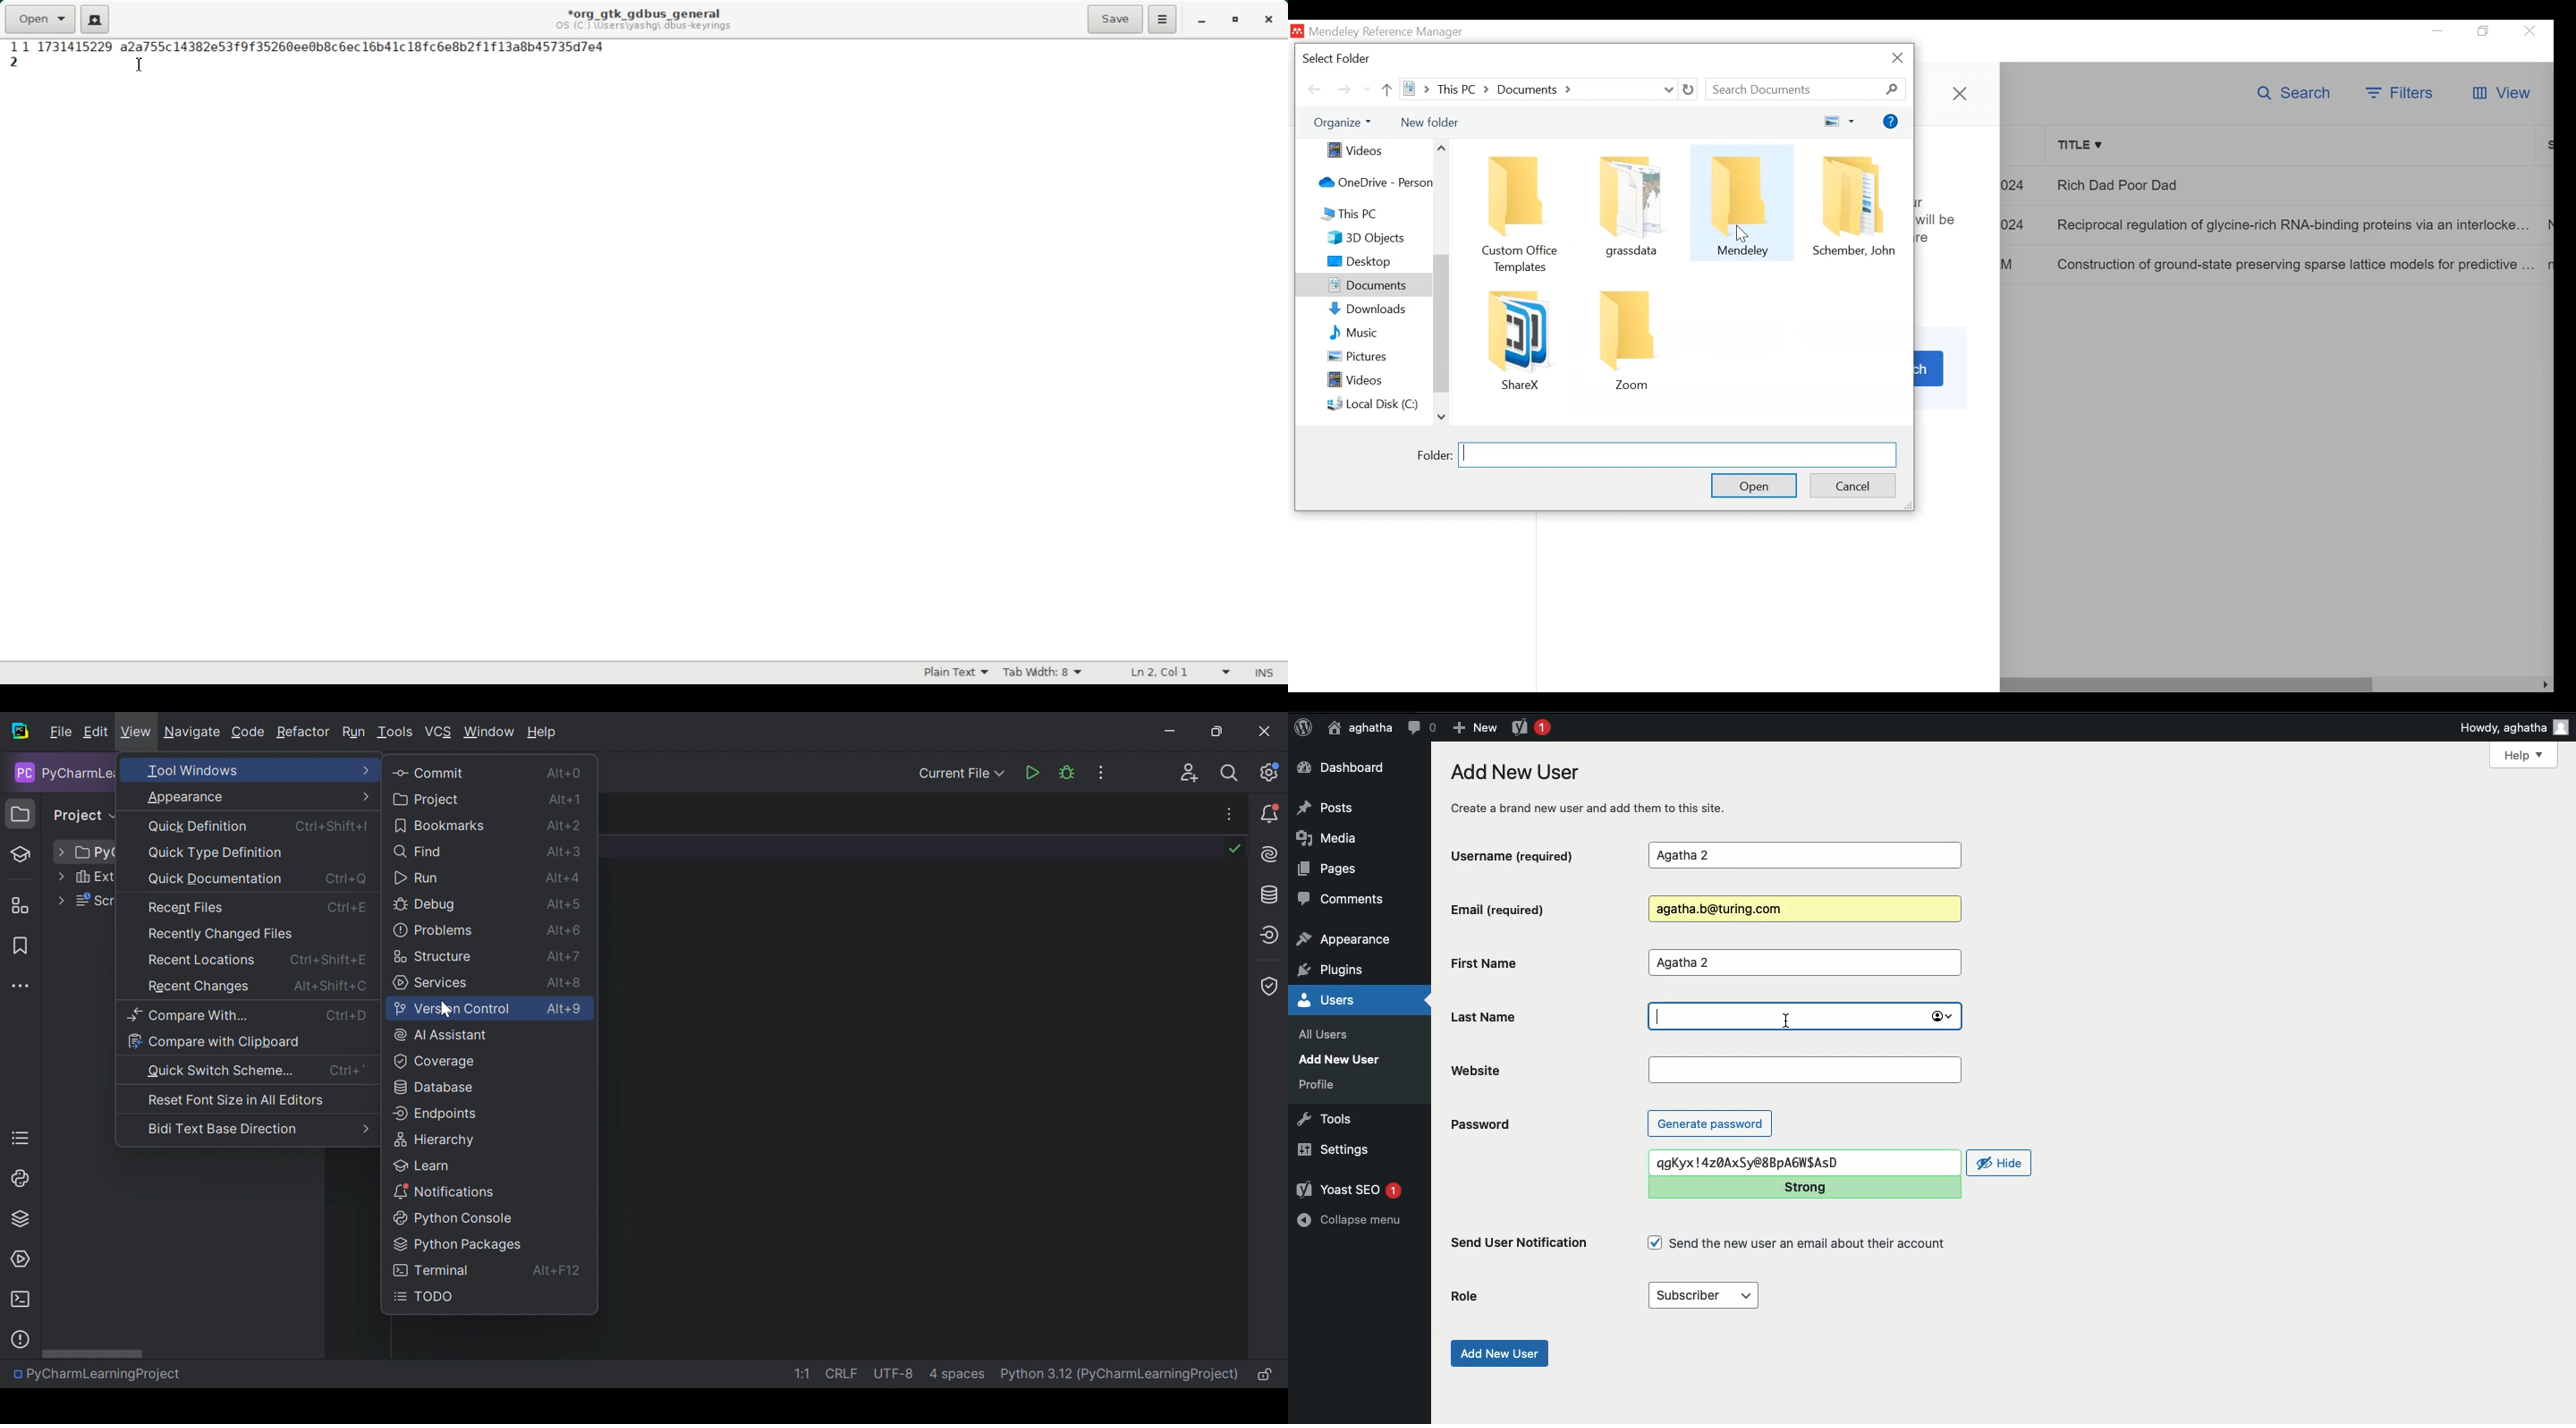 The height and width of the screenshot is (1428, 2576). I want to click on Scroll down, so click(1443, 419).